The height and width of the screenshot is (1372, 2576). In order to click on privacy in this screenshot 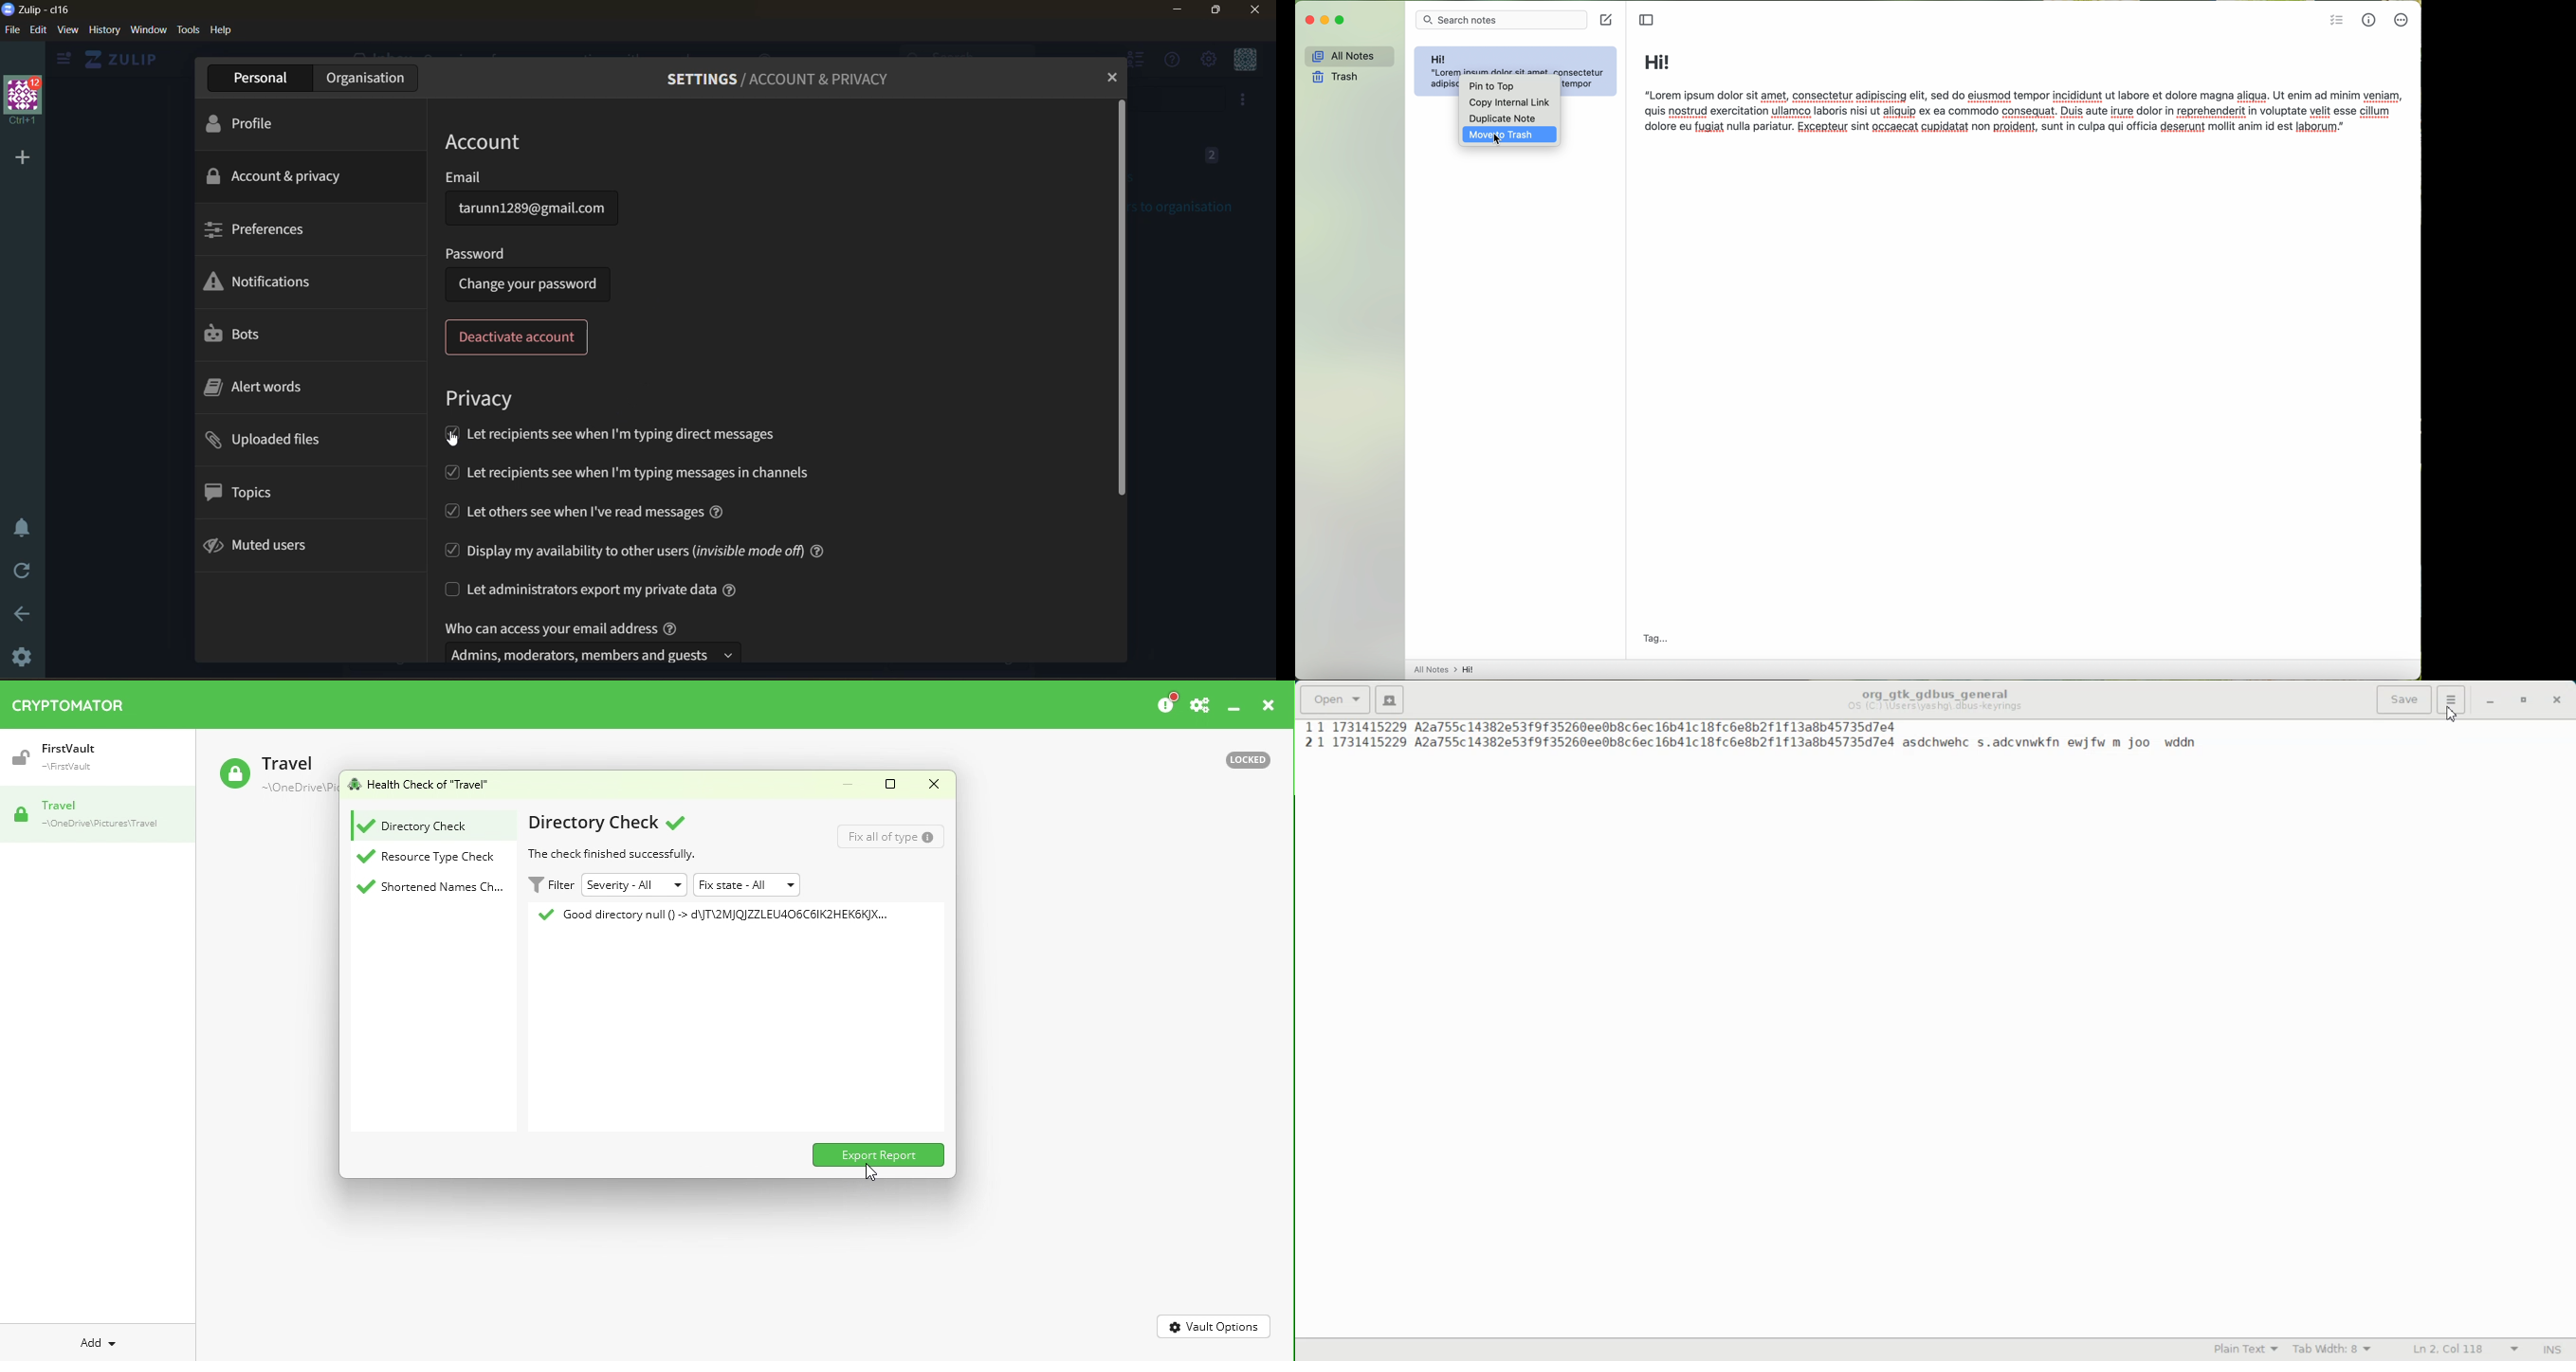, I will do `click(489, 397)`.